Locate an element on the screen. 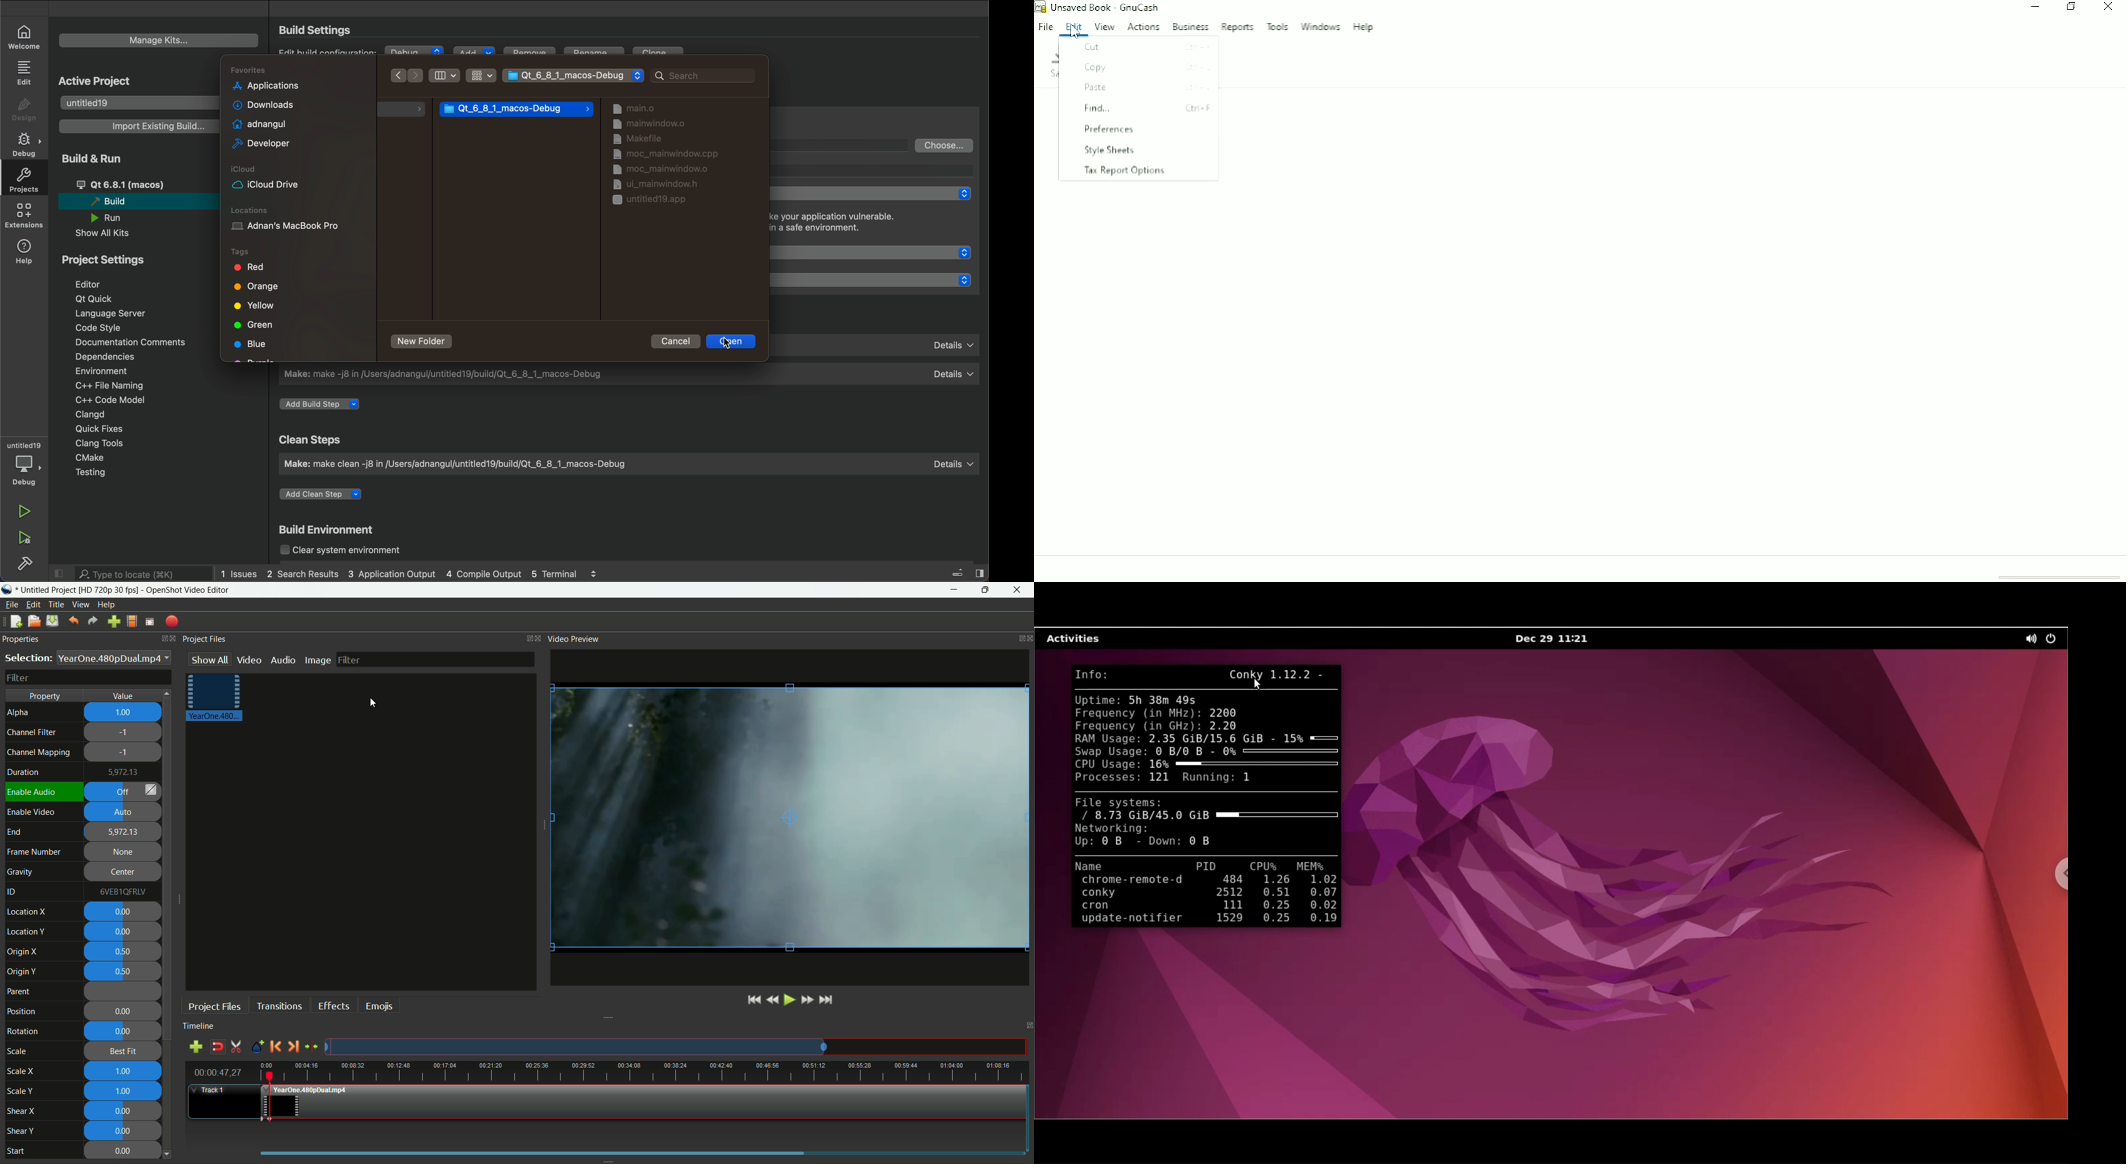 This screenshot has width=2128, height=1176. video in timeline is located at coordinates (645, 1100).